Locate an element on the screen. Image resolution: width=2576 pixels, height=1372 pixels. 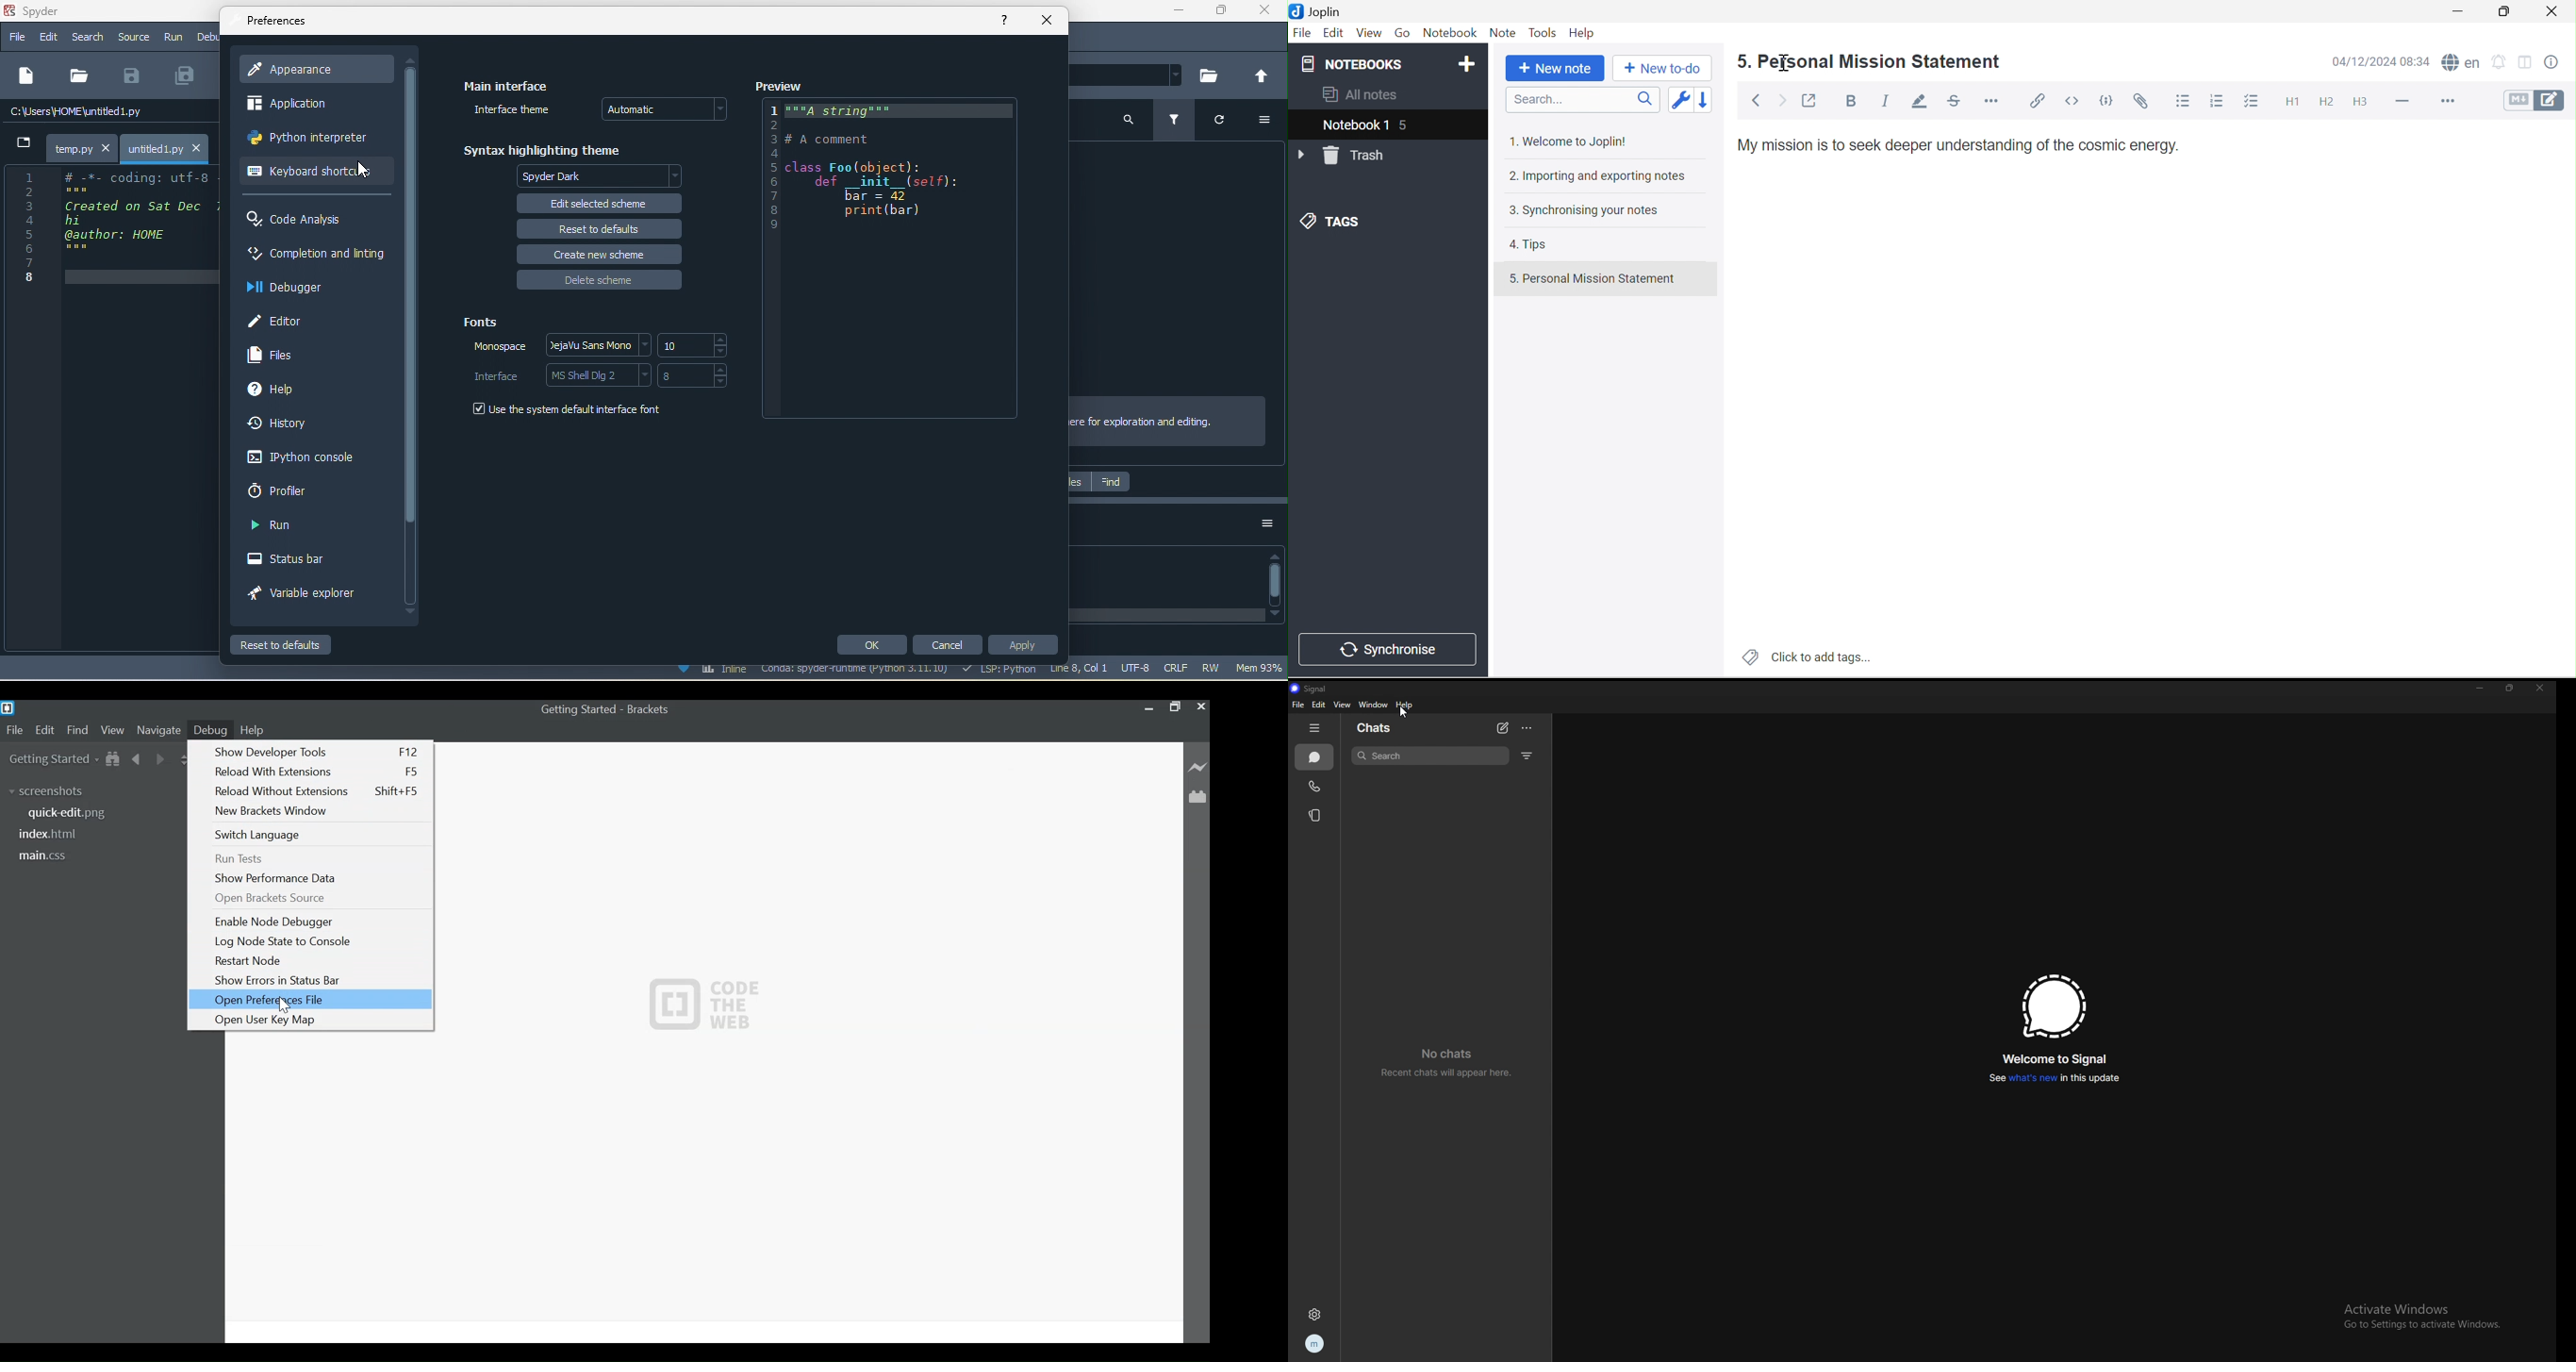
Strikethrough is located at coordinates (1956, 100).